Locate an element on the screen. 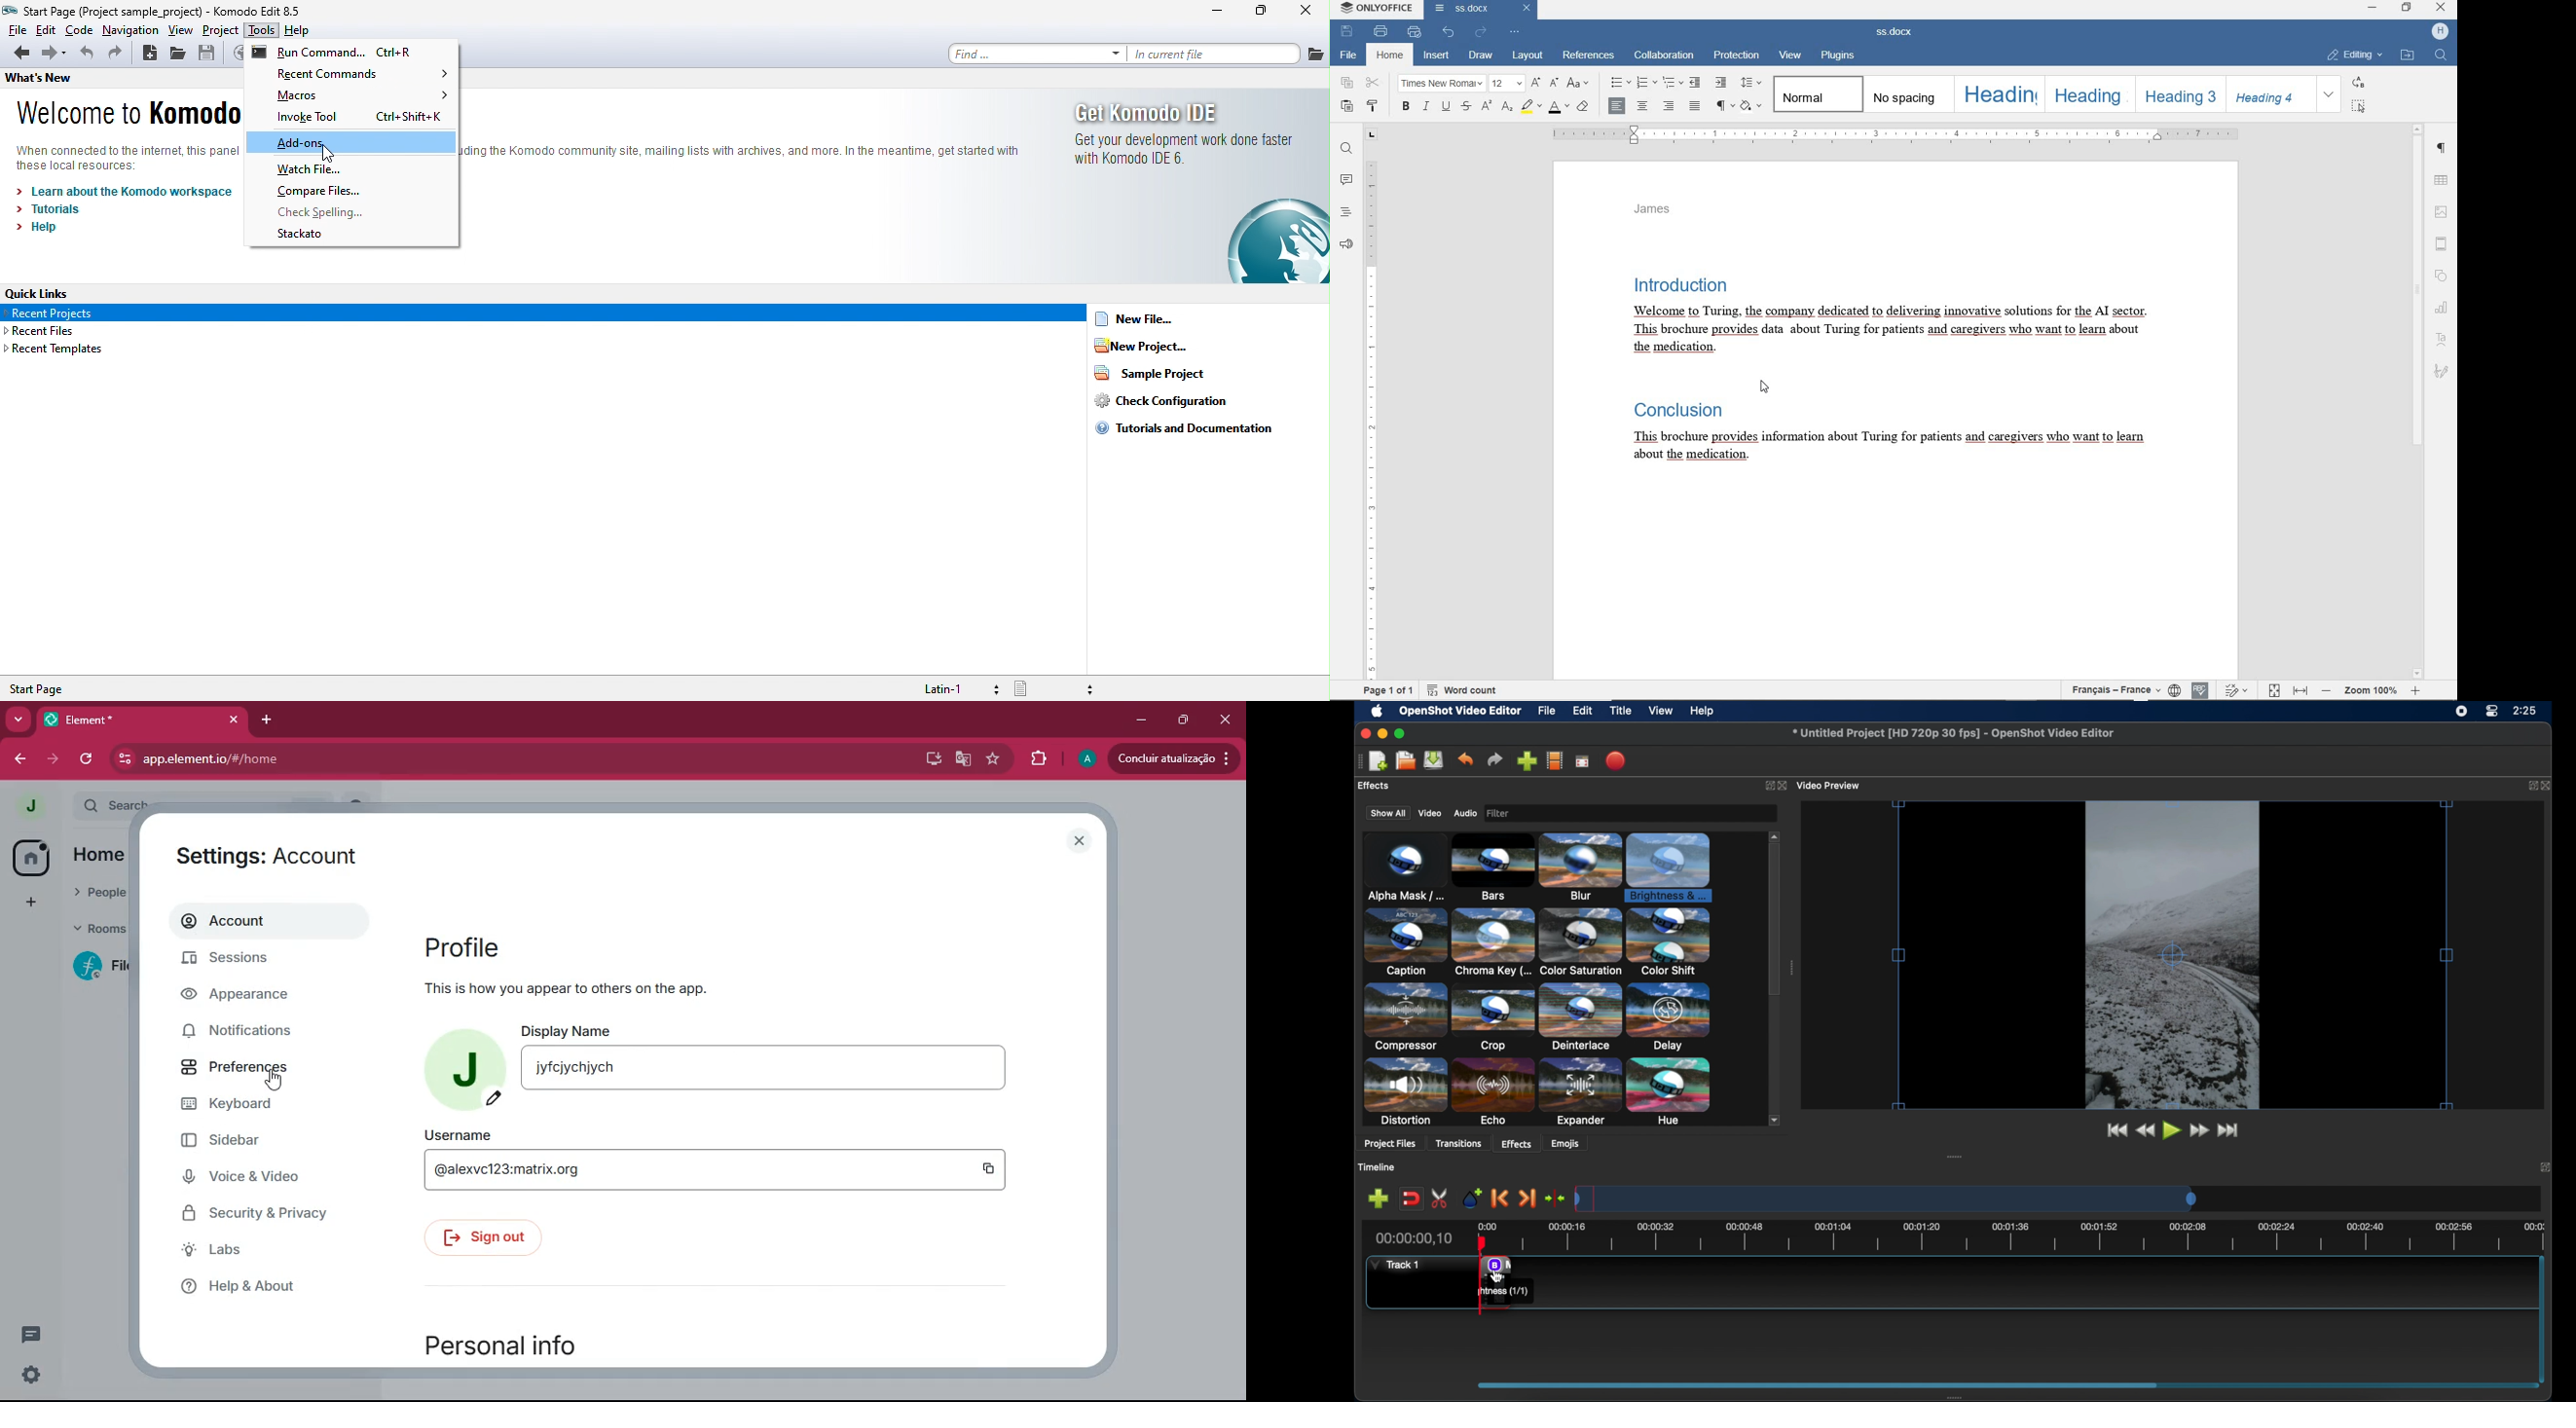  username is located at coordinates (715, 1162).